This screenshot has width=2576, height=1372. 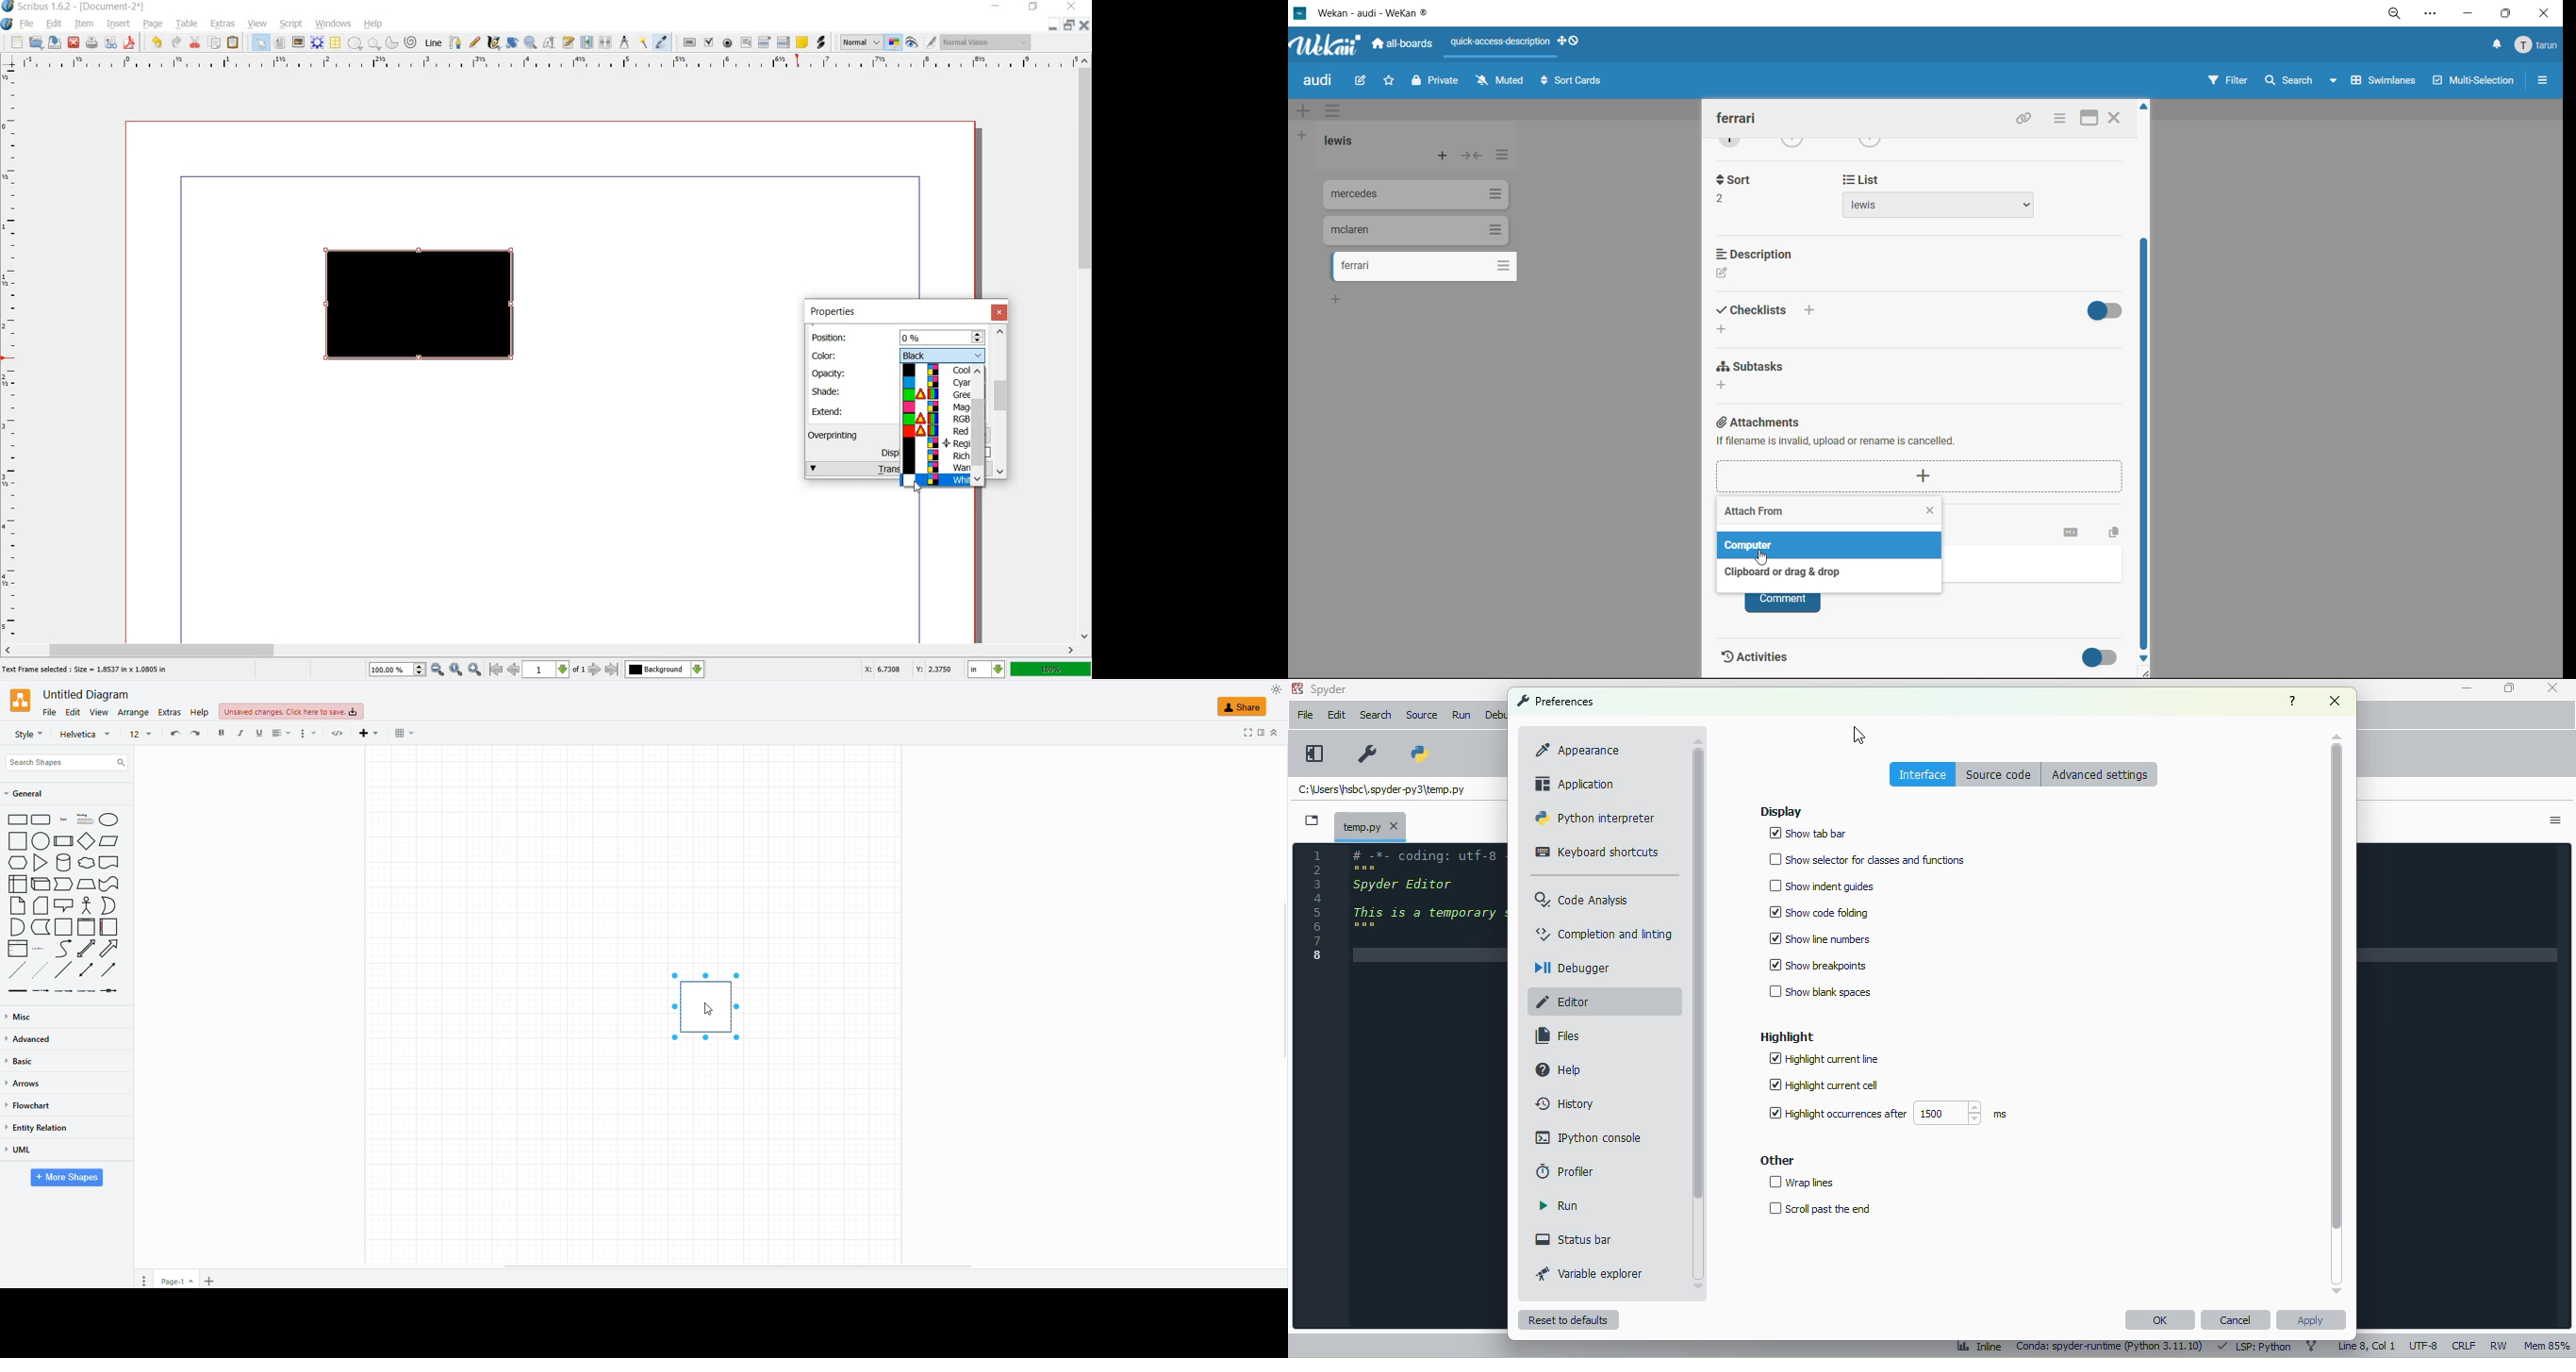 I want to click on curve, so click(x=64, y=948).